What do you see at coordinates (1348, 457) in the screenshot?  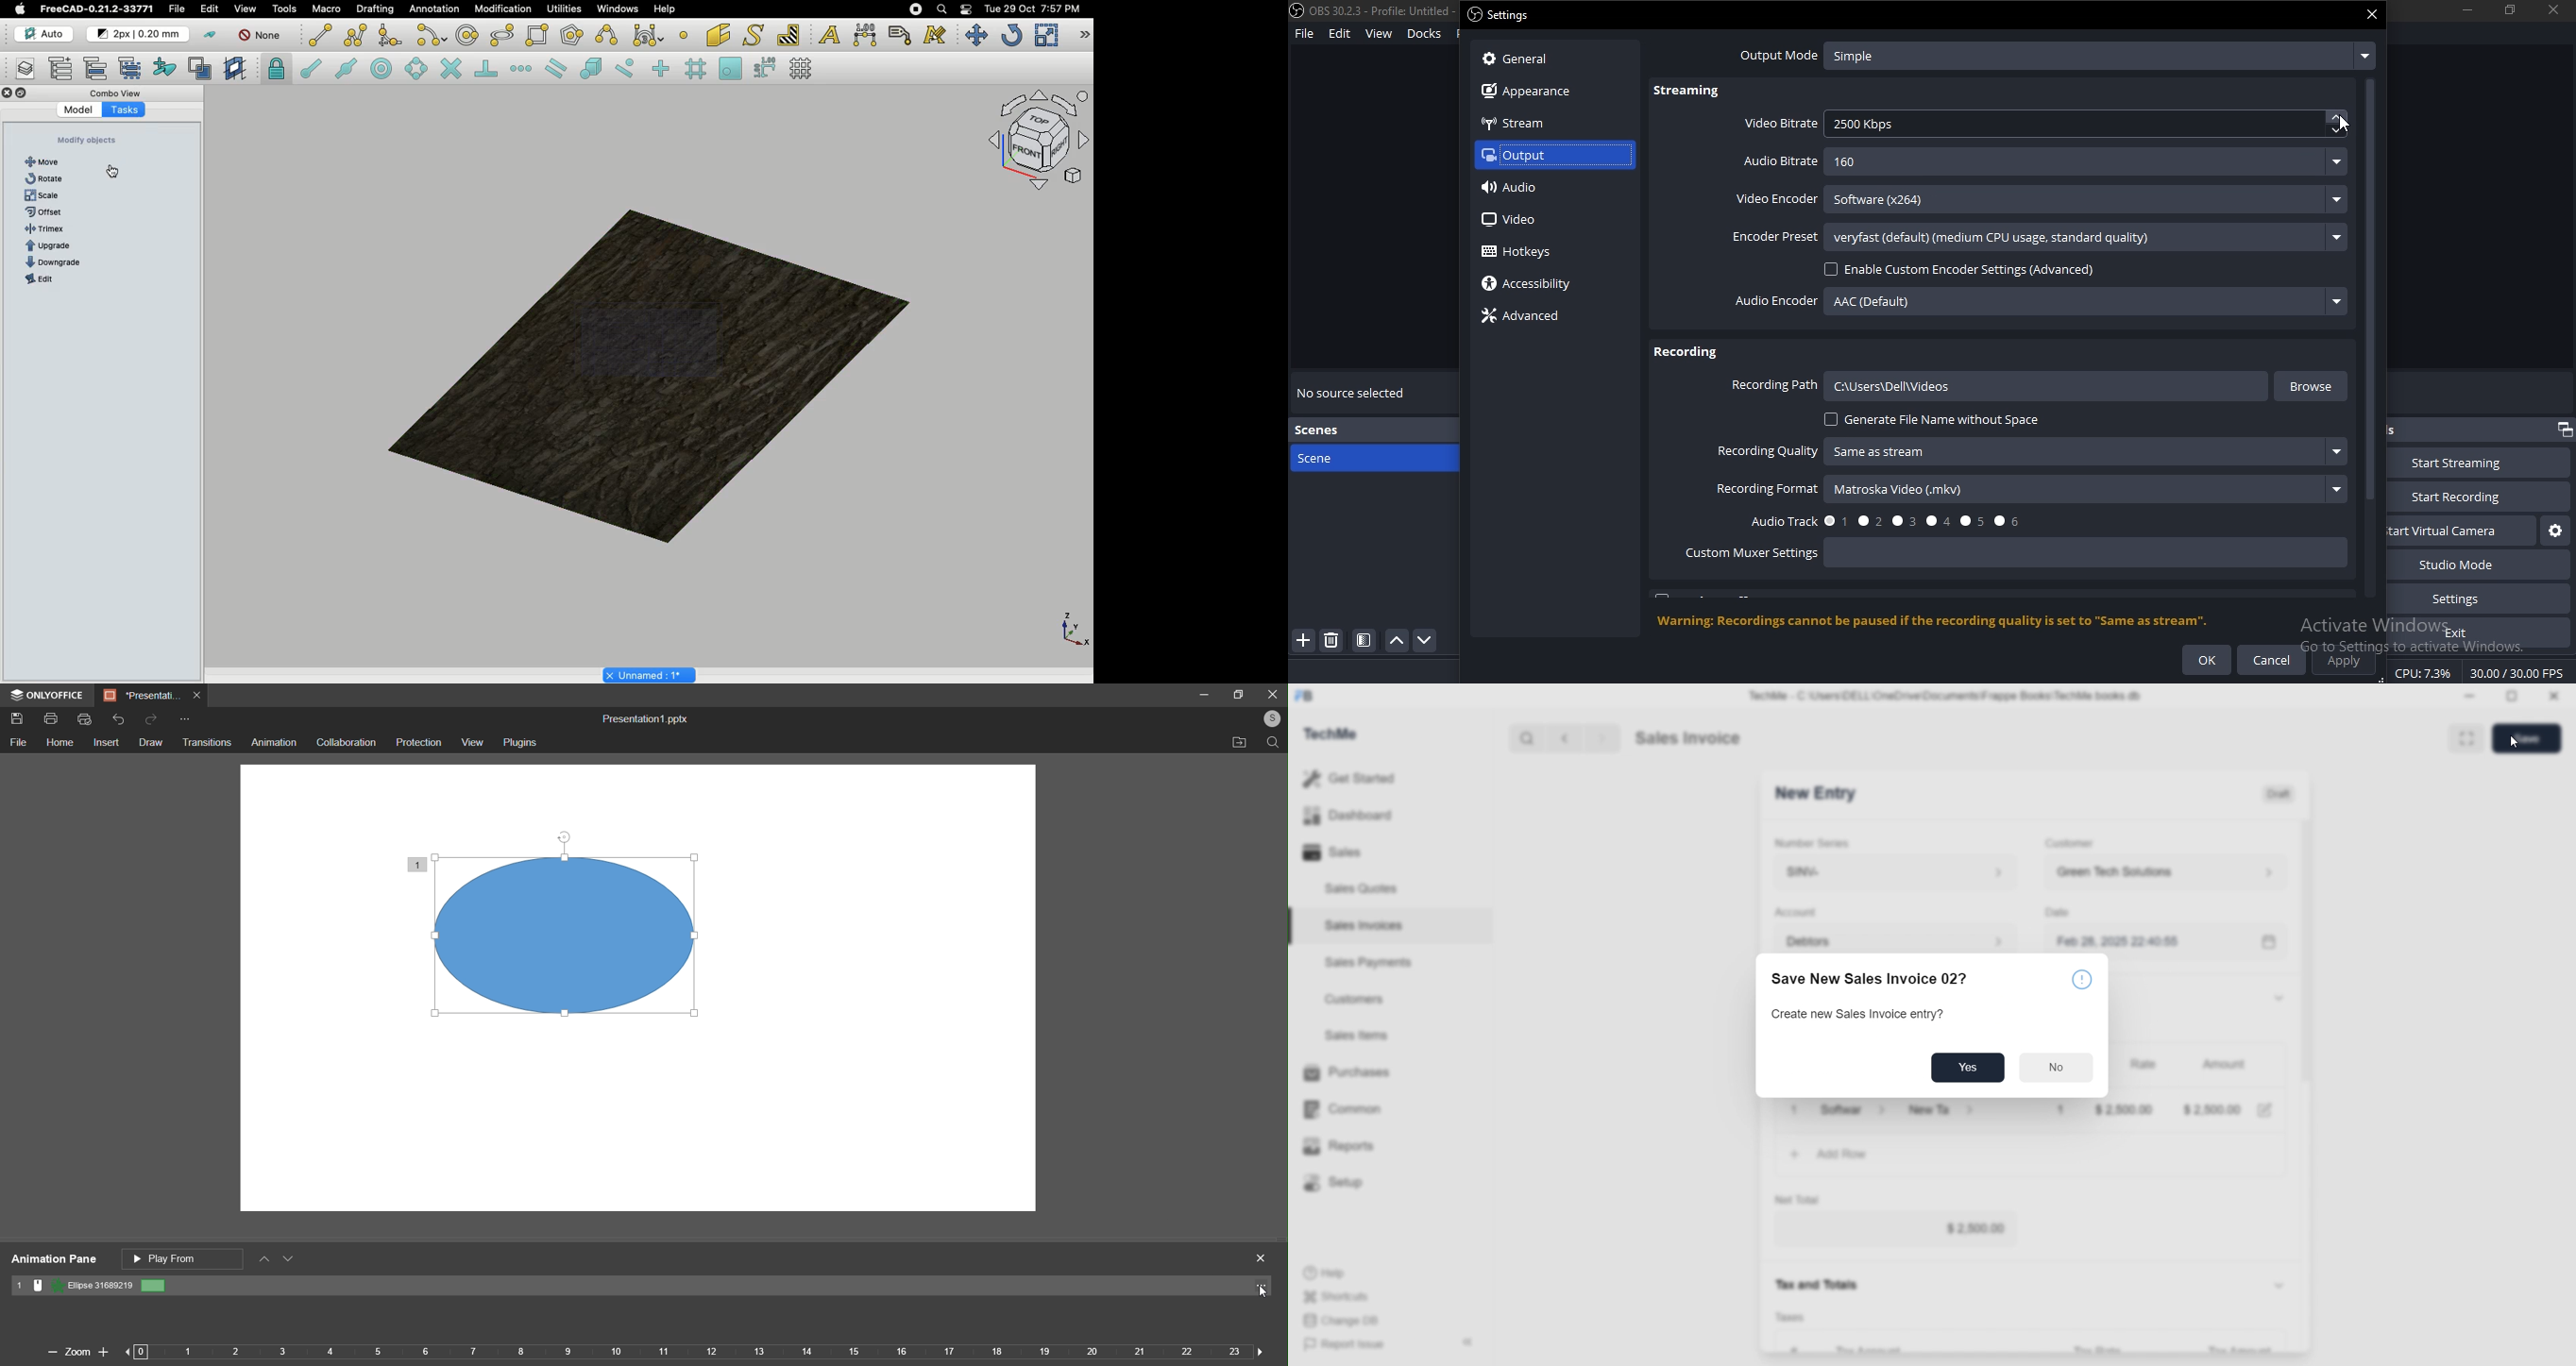 I see `scene` at bounding box center [1348, 457].